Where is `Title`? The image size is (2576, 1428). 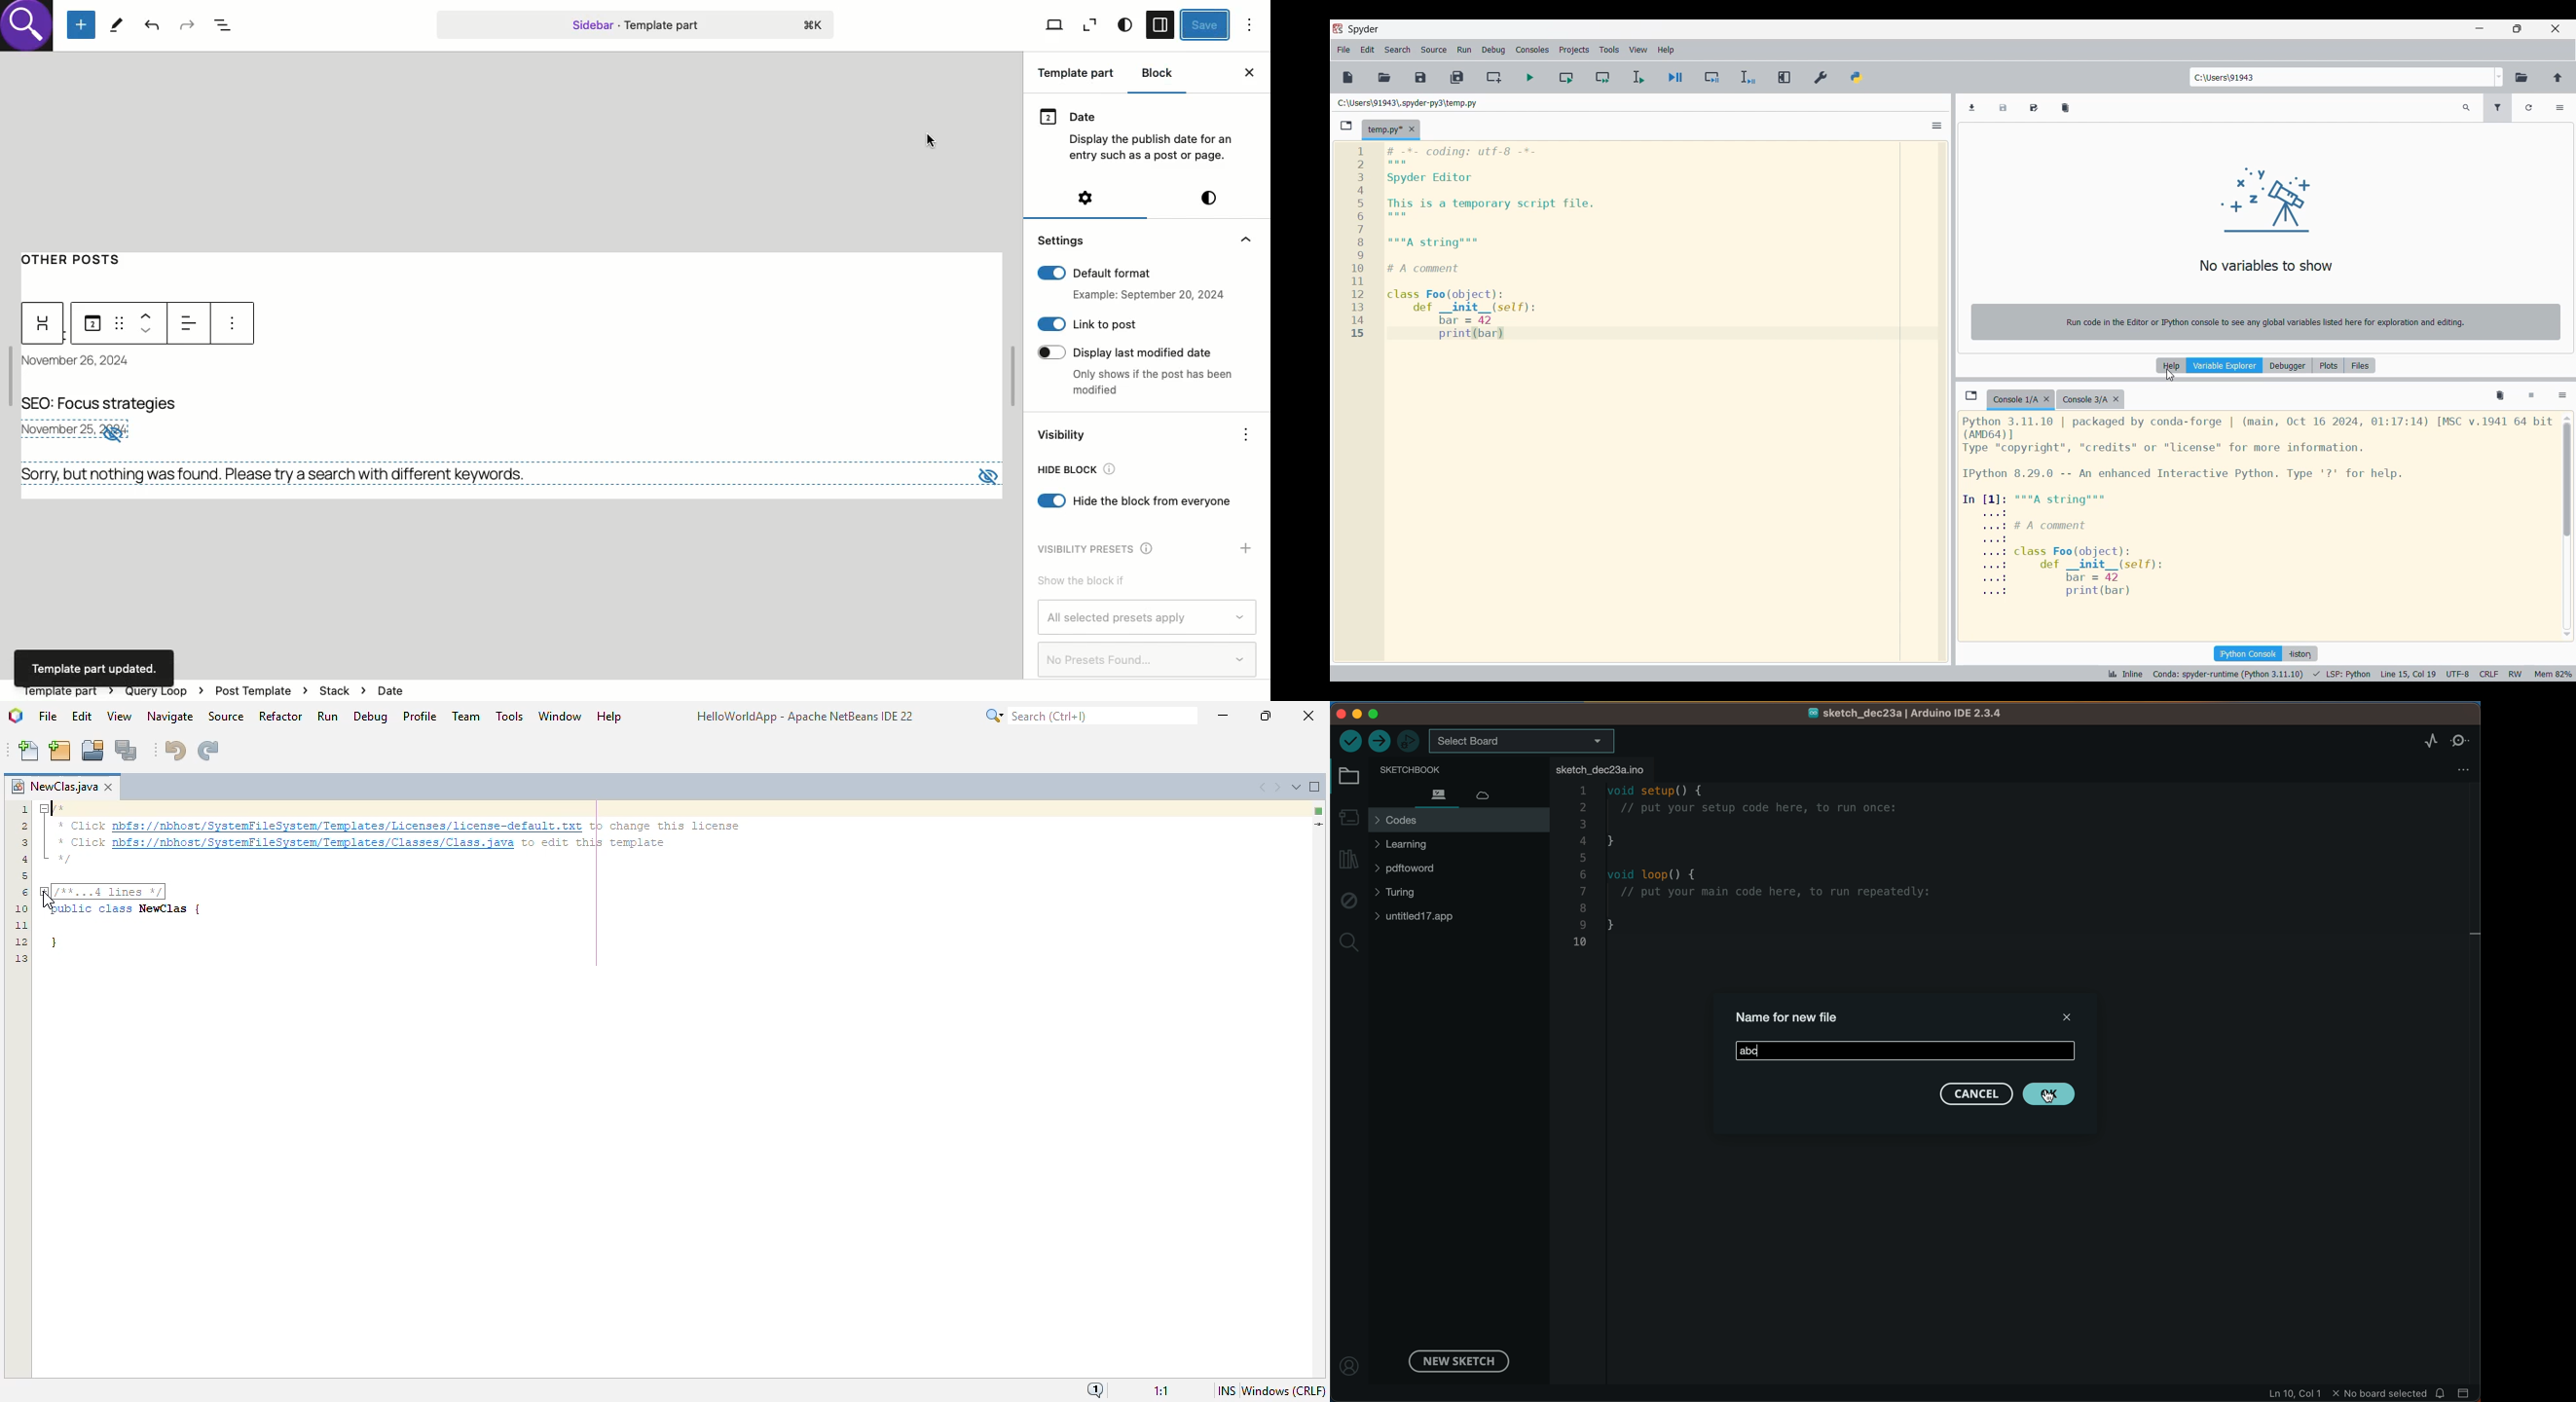
Title is located at coordinates (107, 405).